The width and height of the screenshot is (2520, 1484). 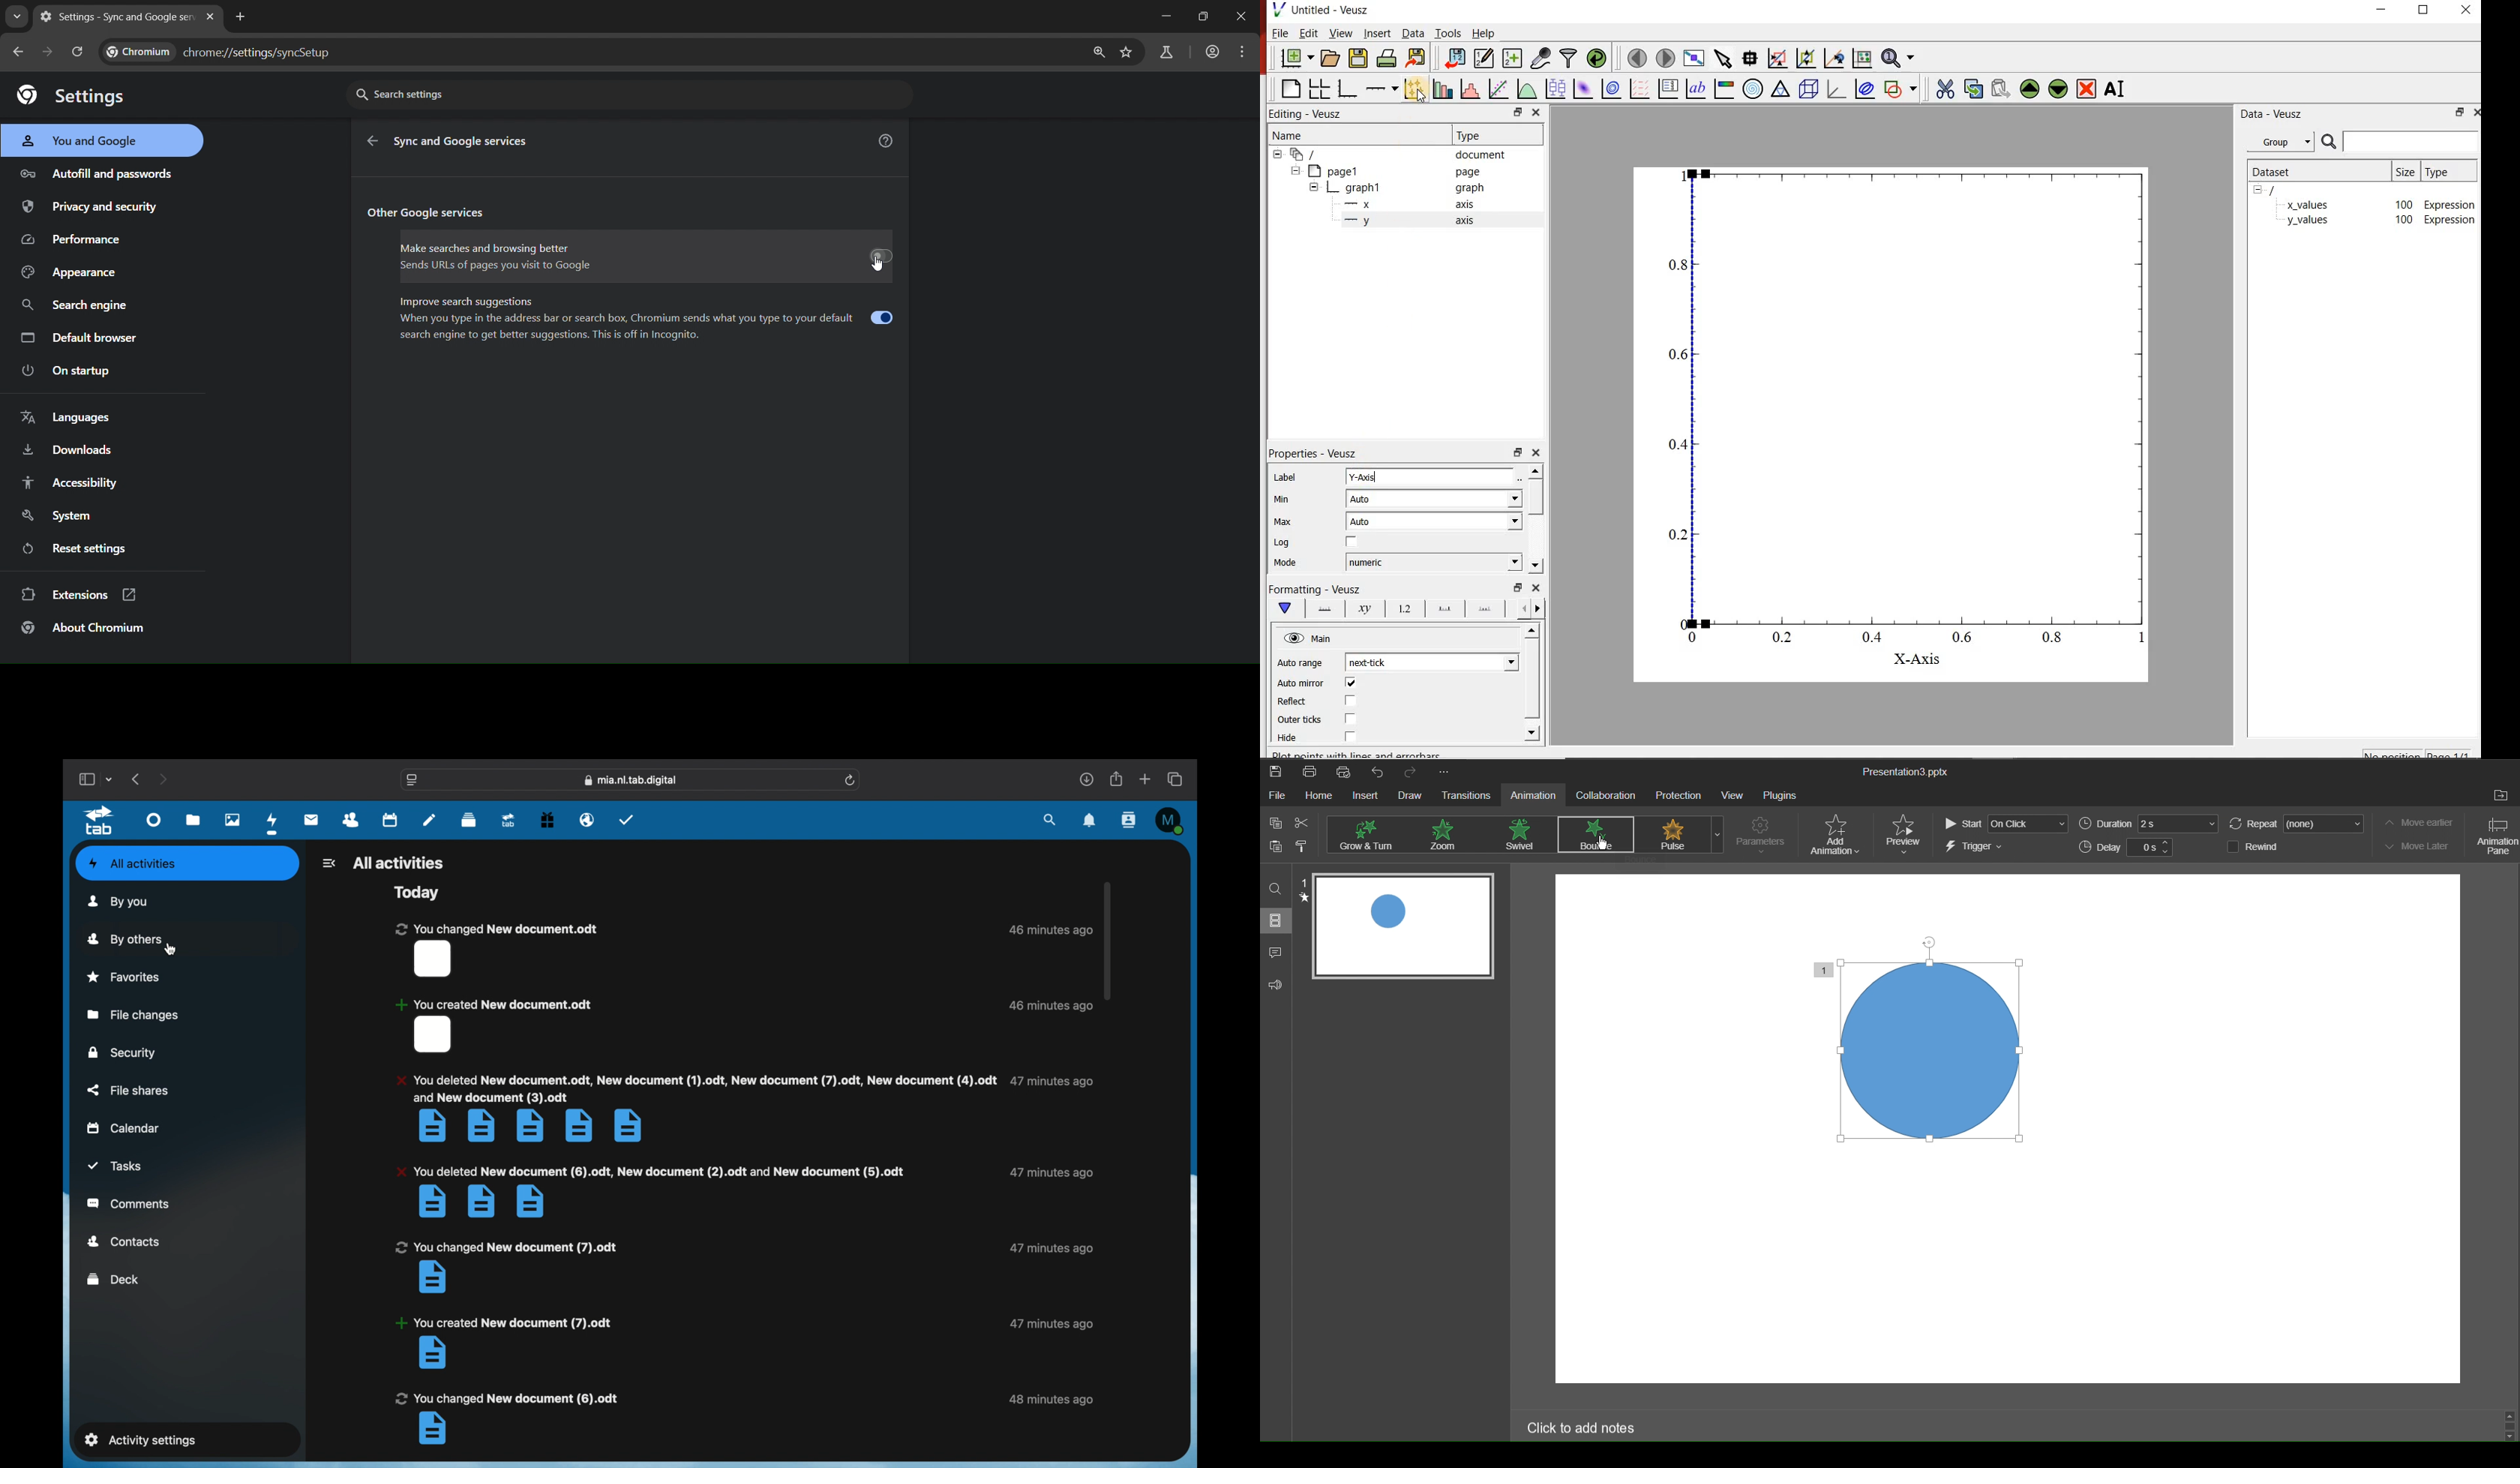 I want to click on tasks, so click(x=627, y=820).